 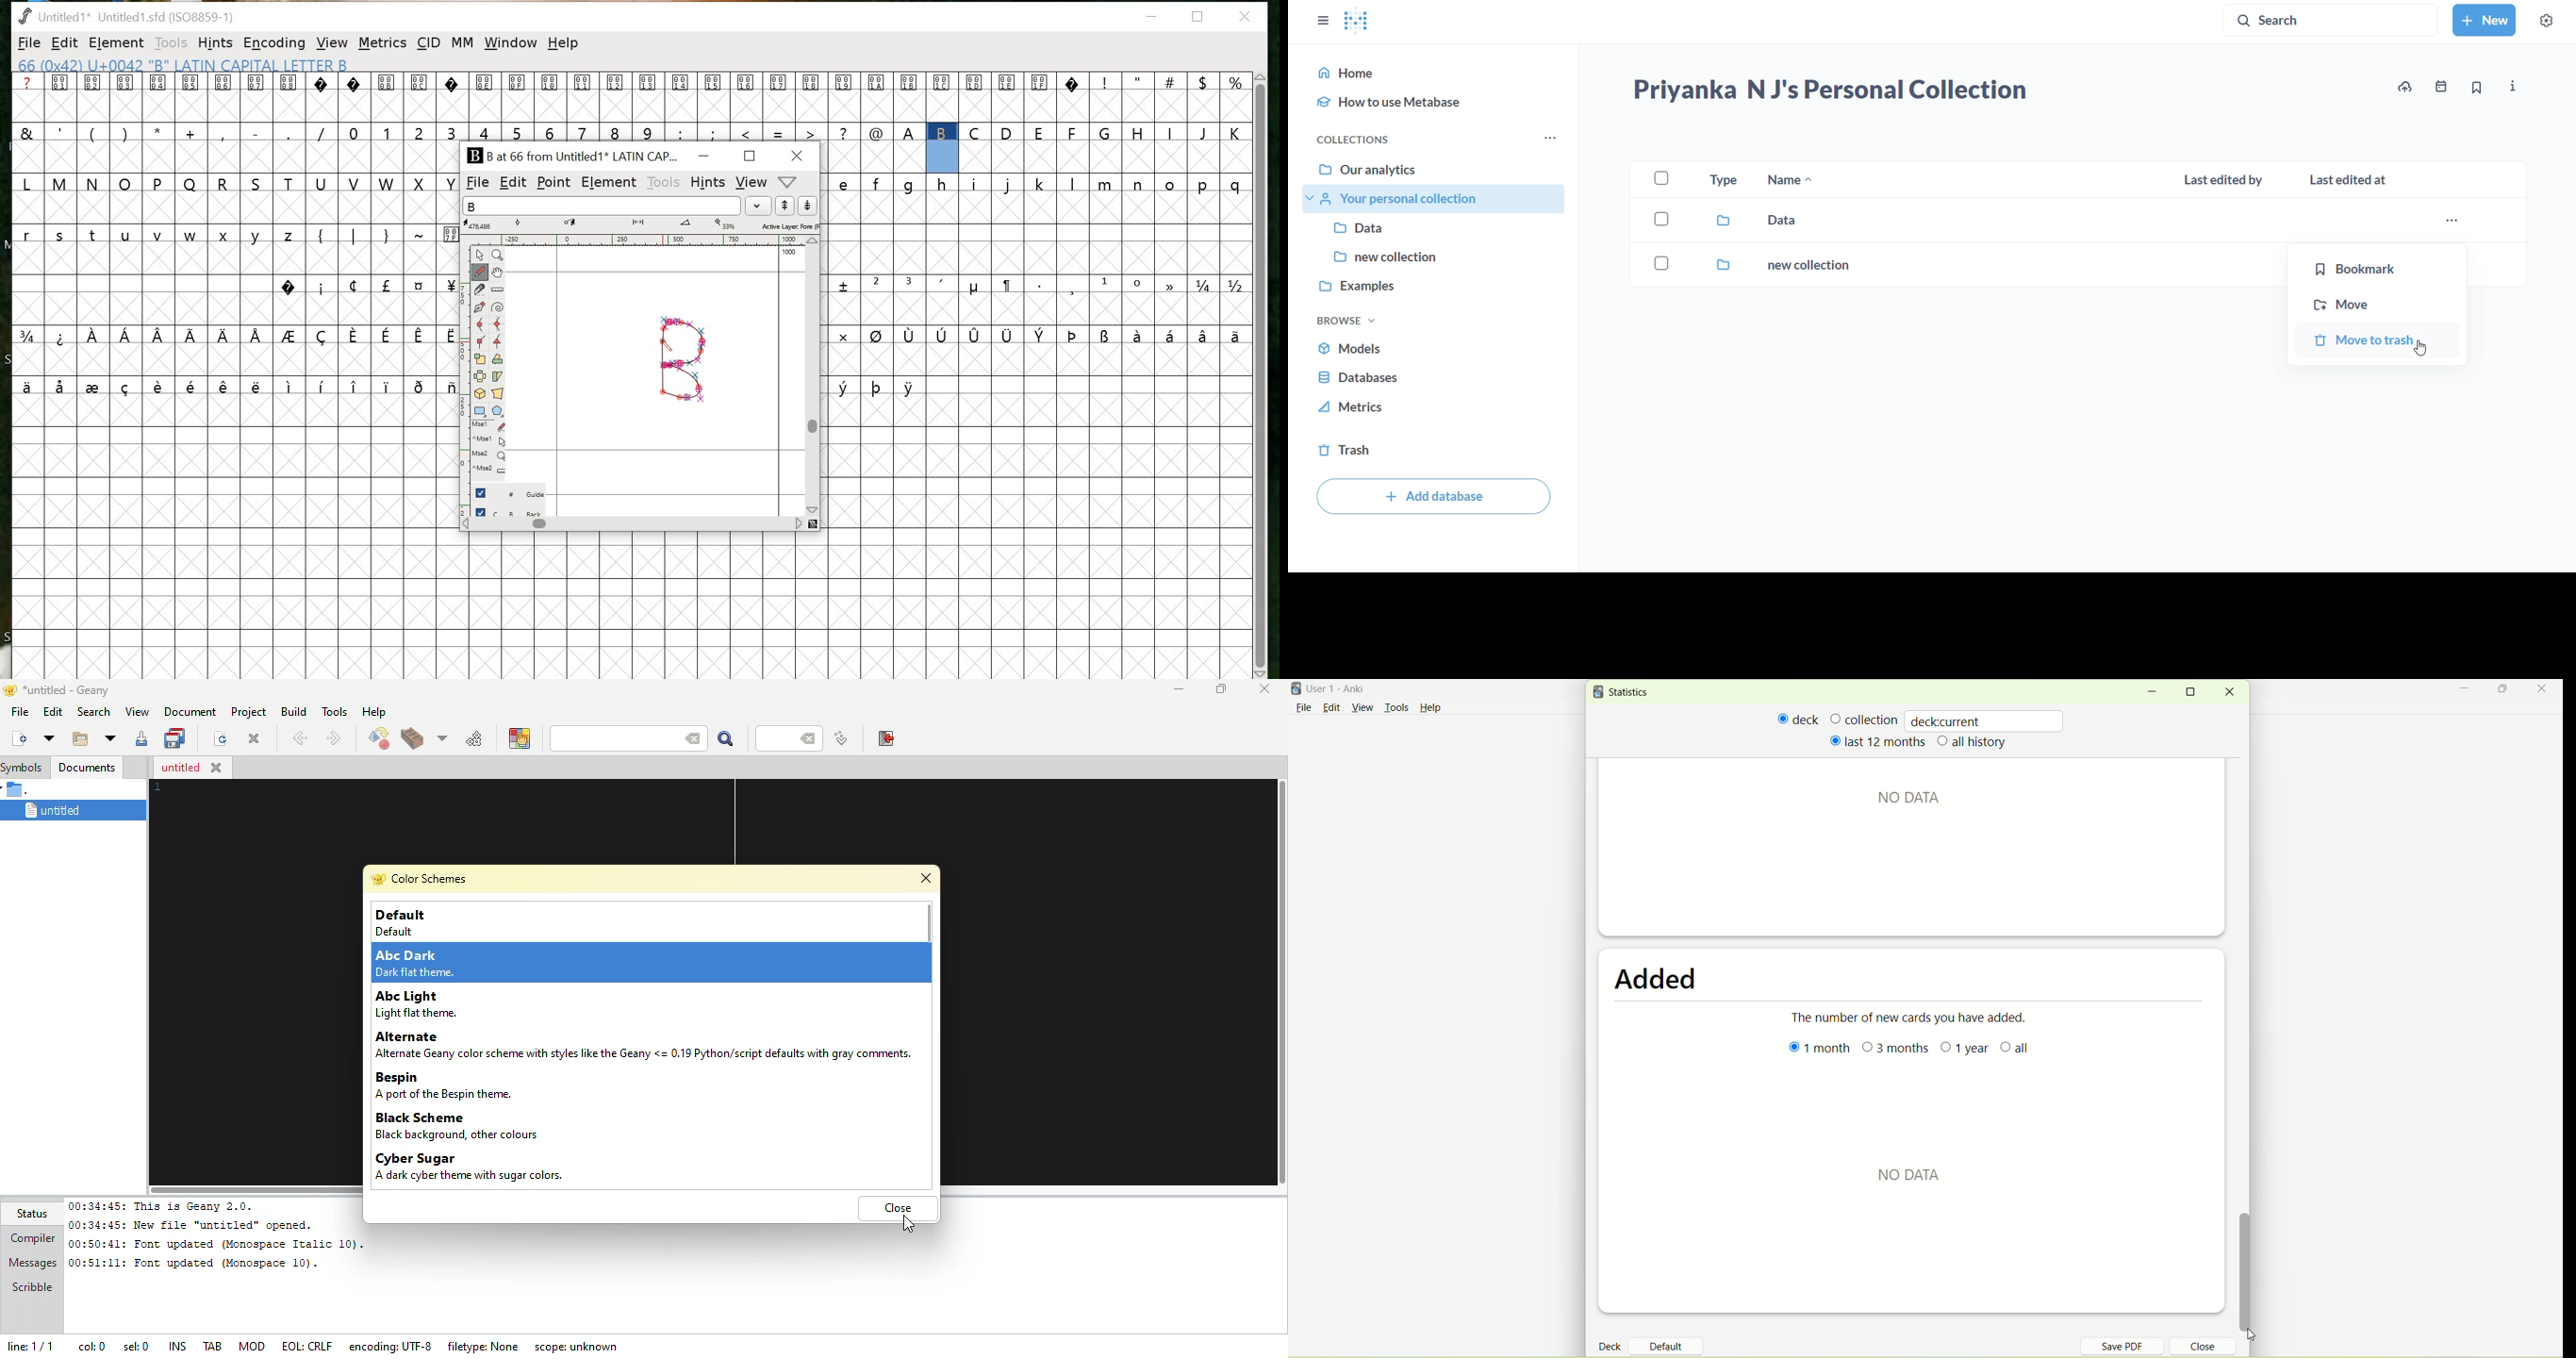 I want to click on measurements, so click(x=644, y=225).